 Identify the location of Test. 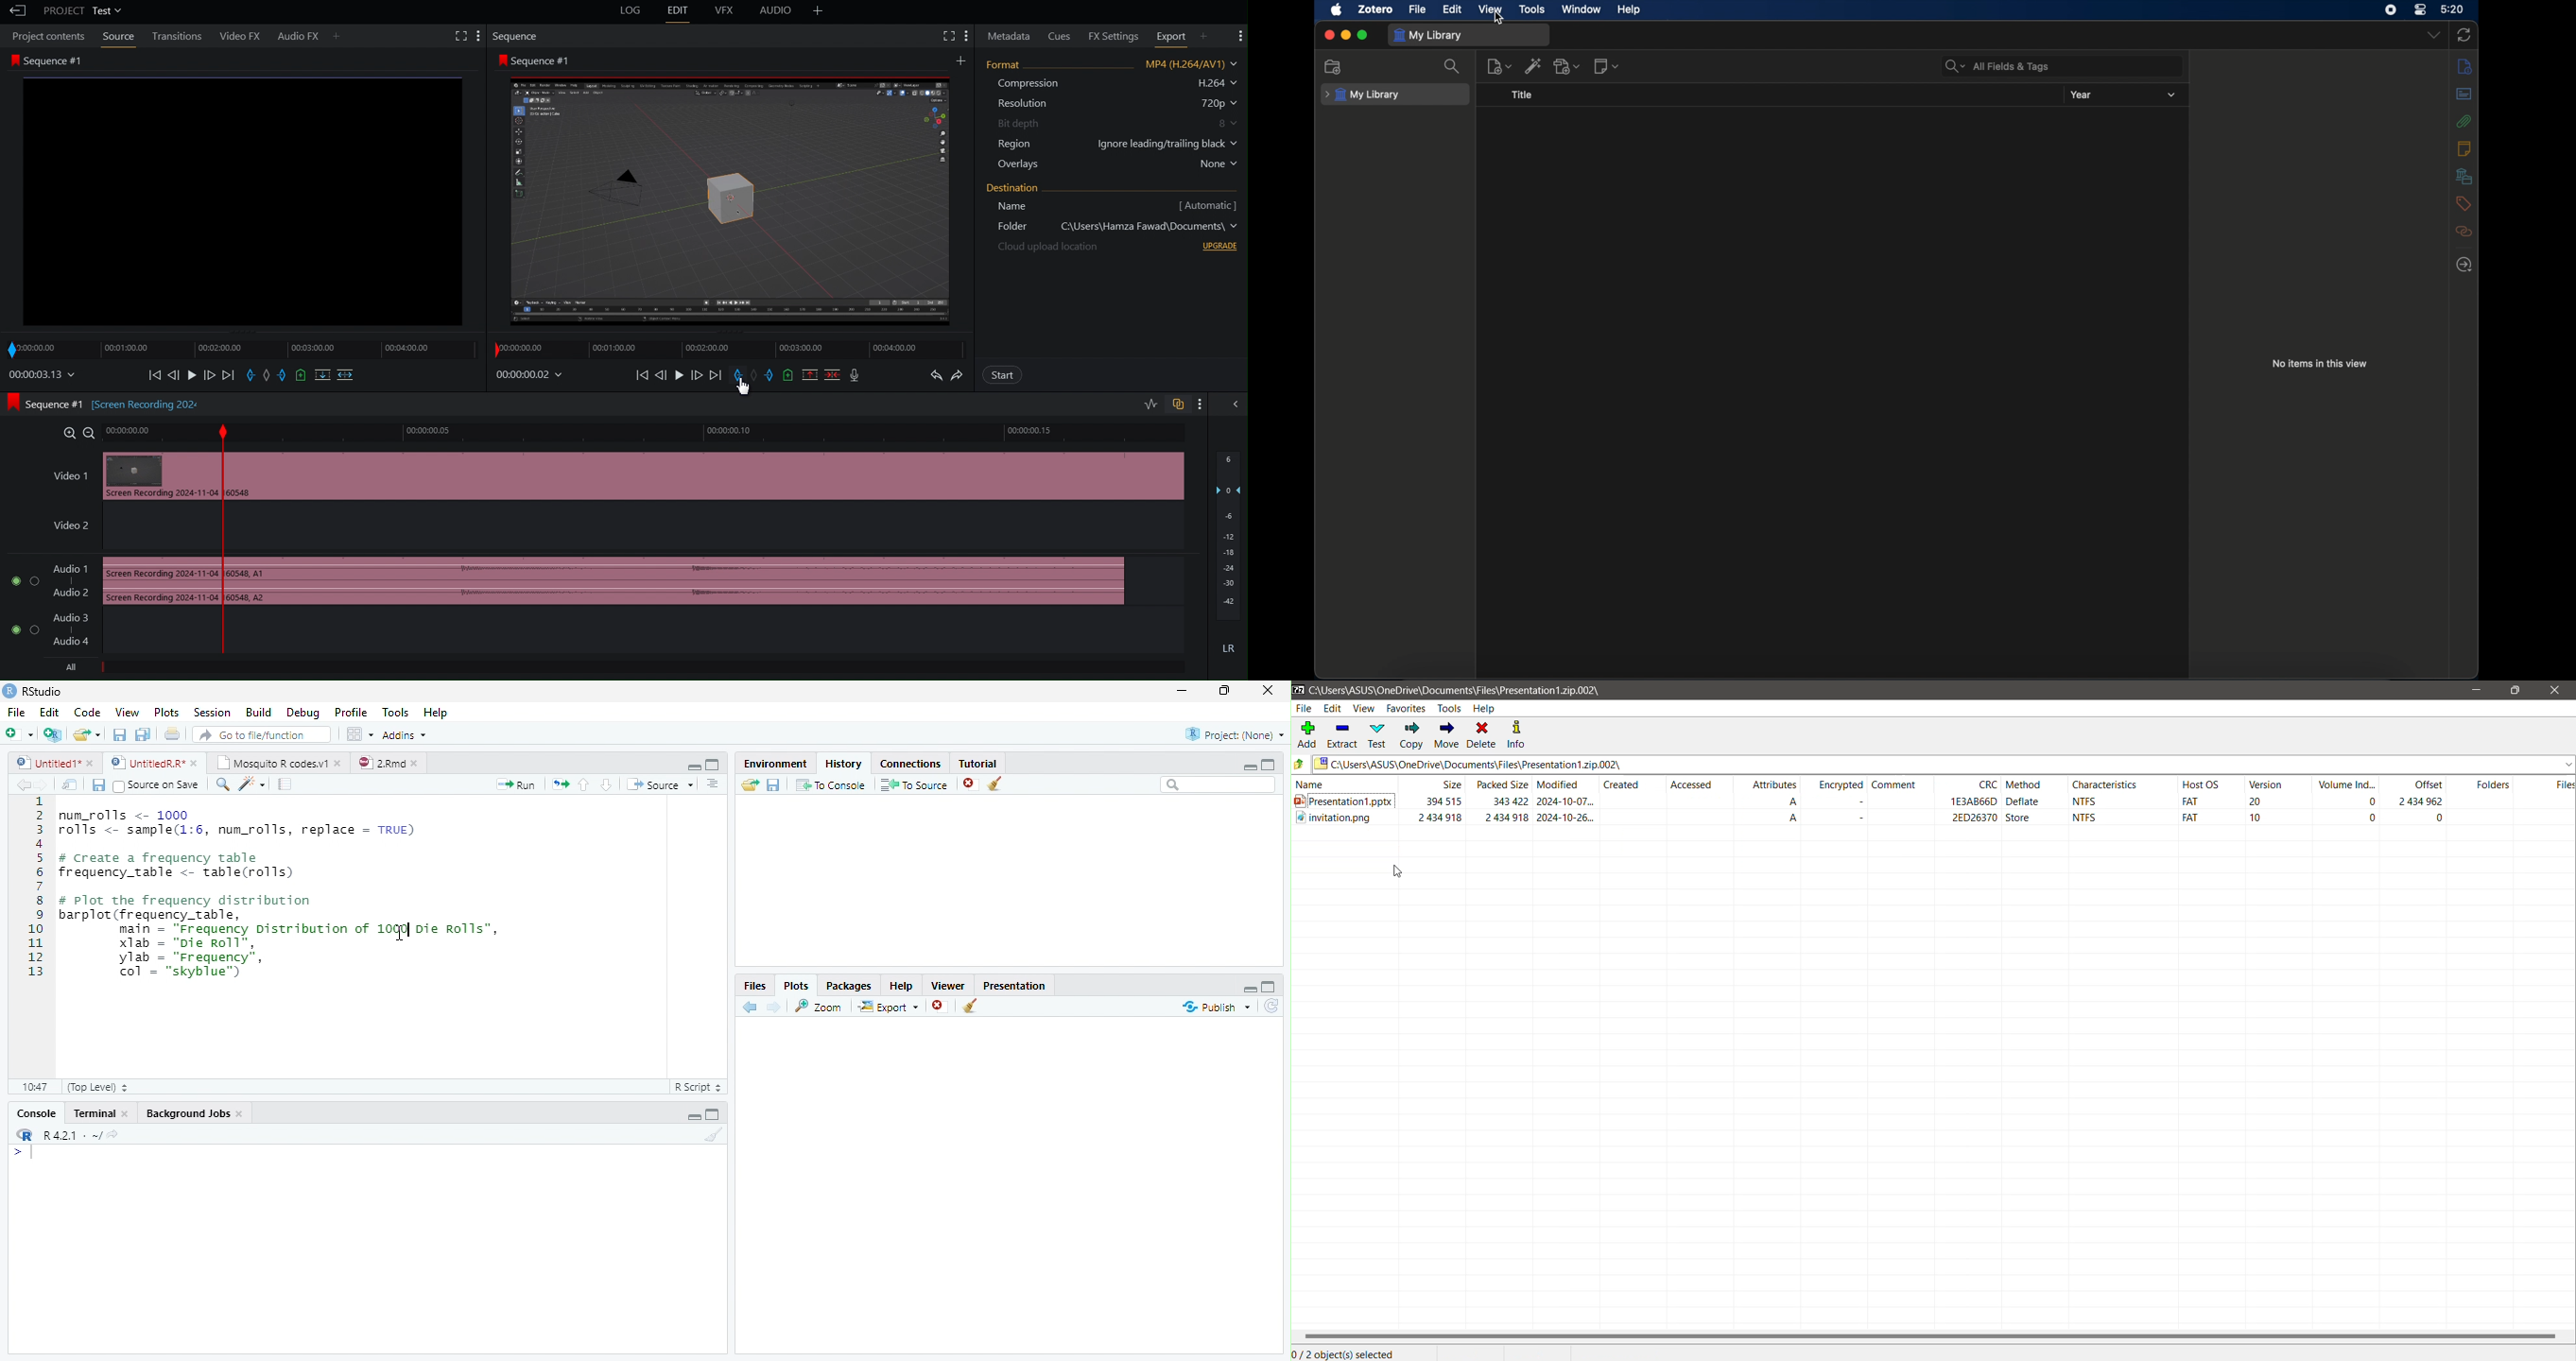
(1378, 735).